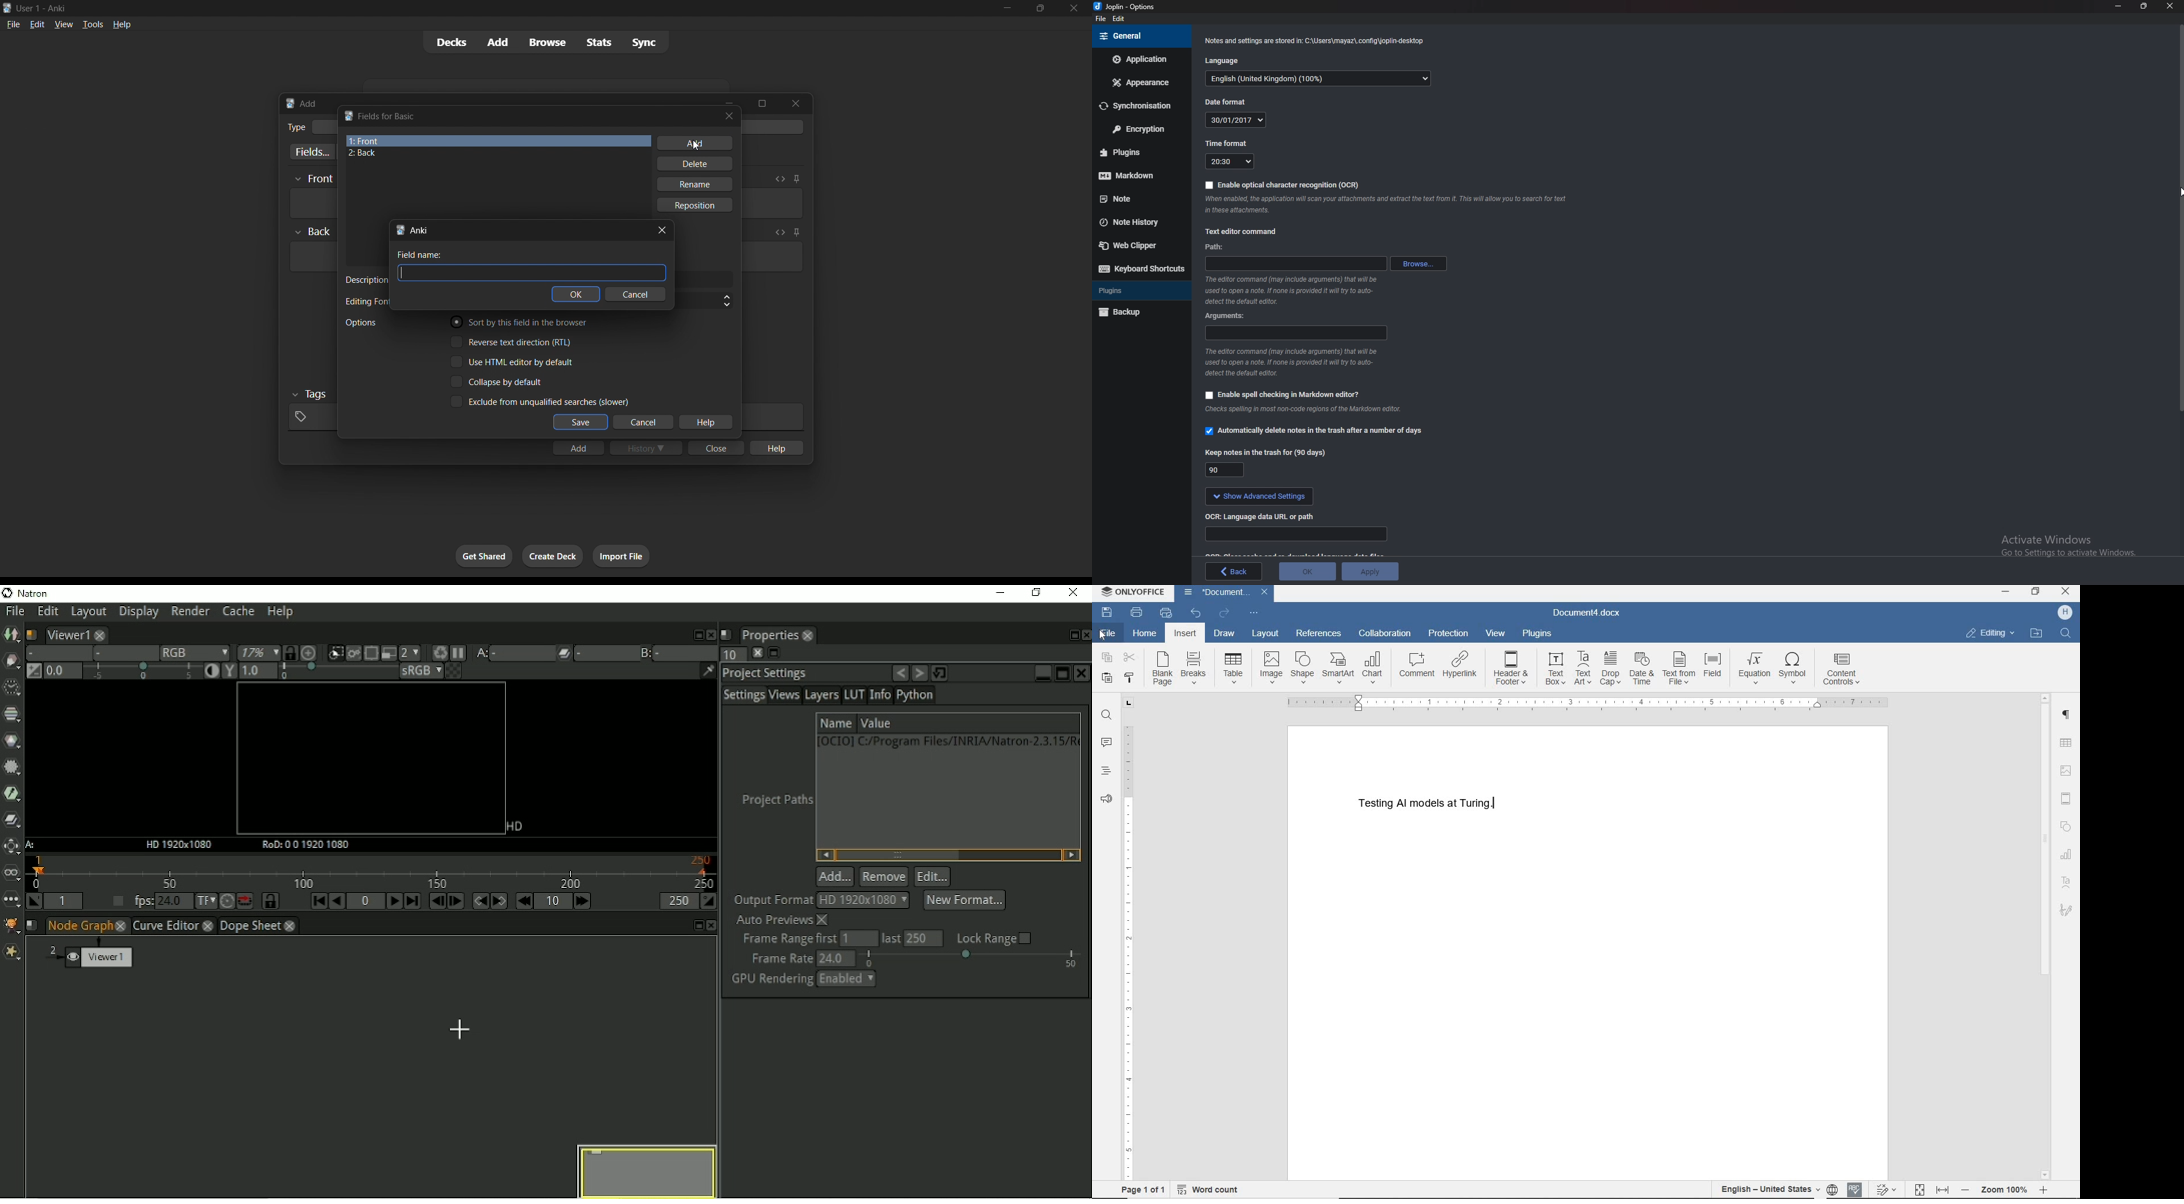  What do you see at coordinates (644, 42) in the screenshot?
I see `sync` at bounding box center [644, 42].